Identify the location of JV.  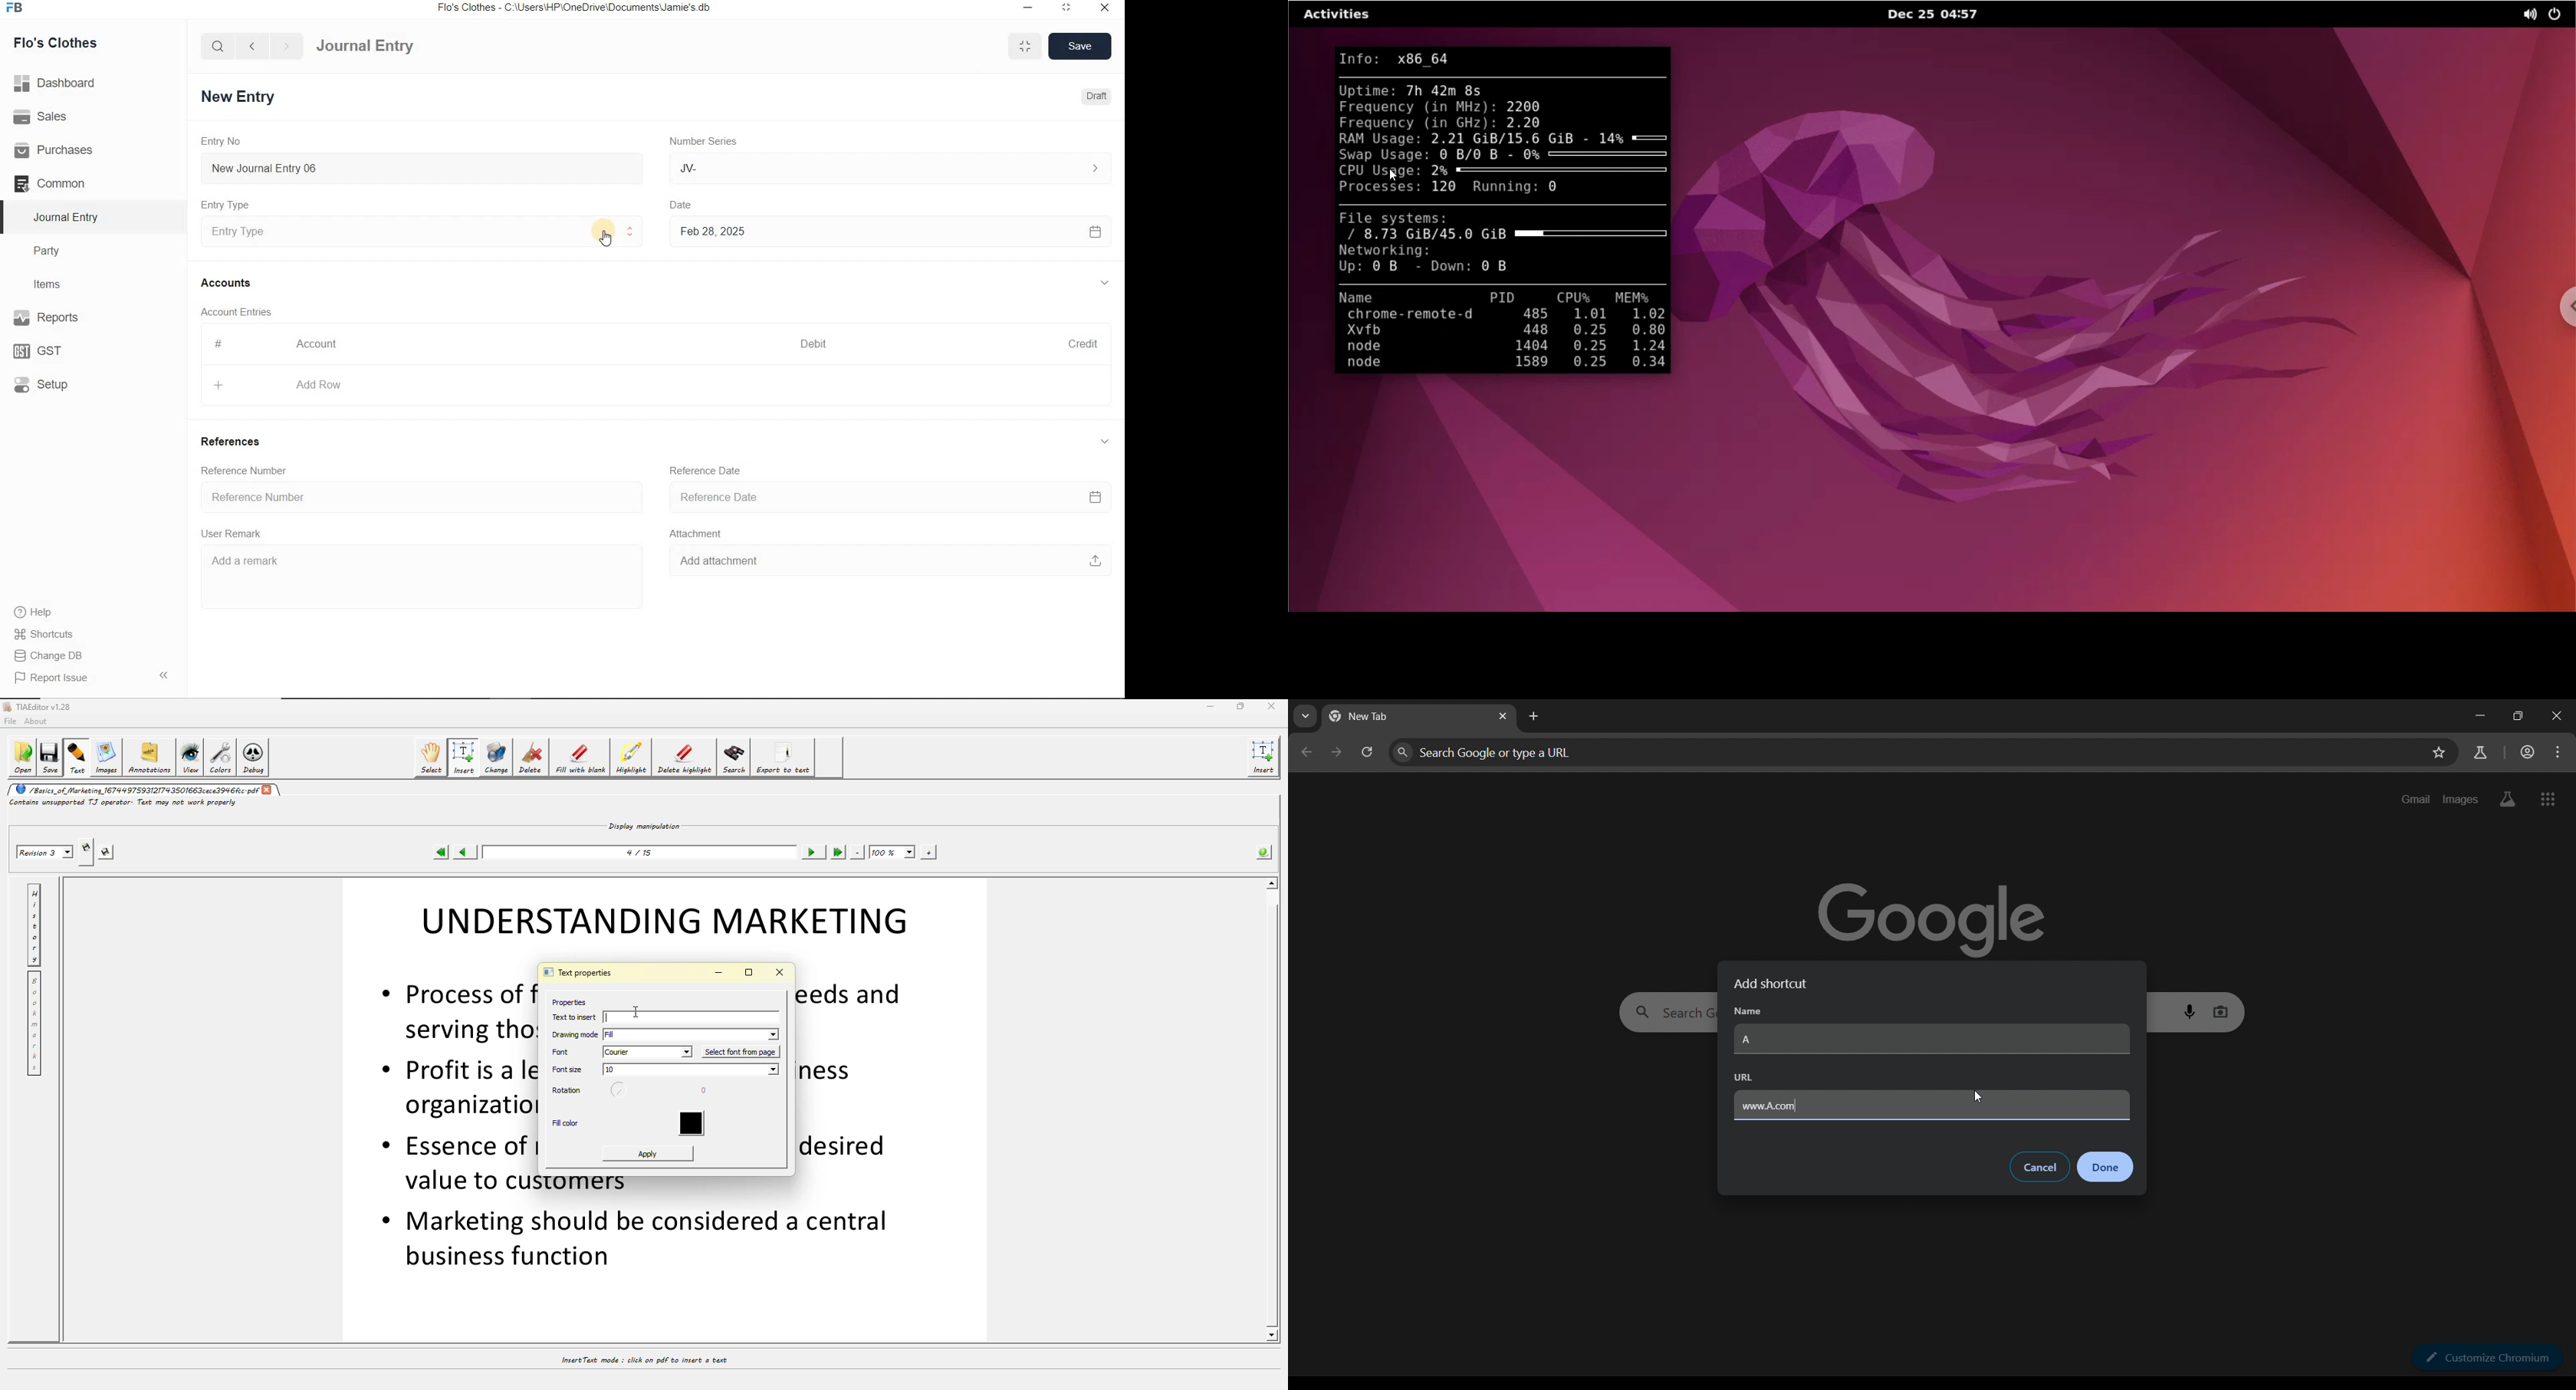
(887, 168).